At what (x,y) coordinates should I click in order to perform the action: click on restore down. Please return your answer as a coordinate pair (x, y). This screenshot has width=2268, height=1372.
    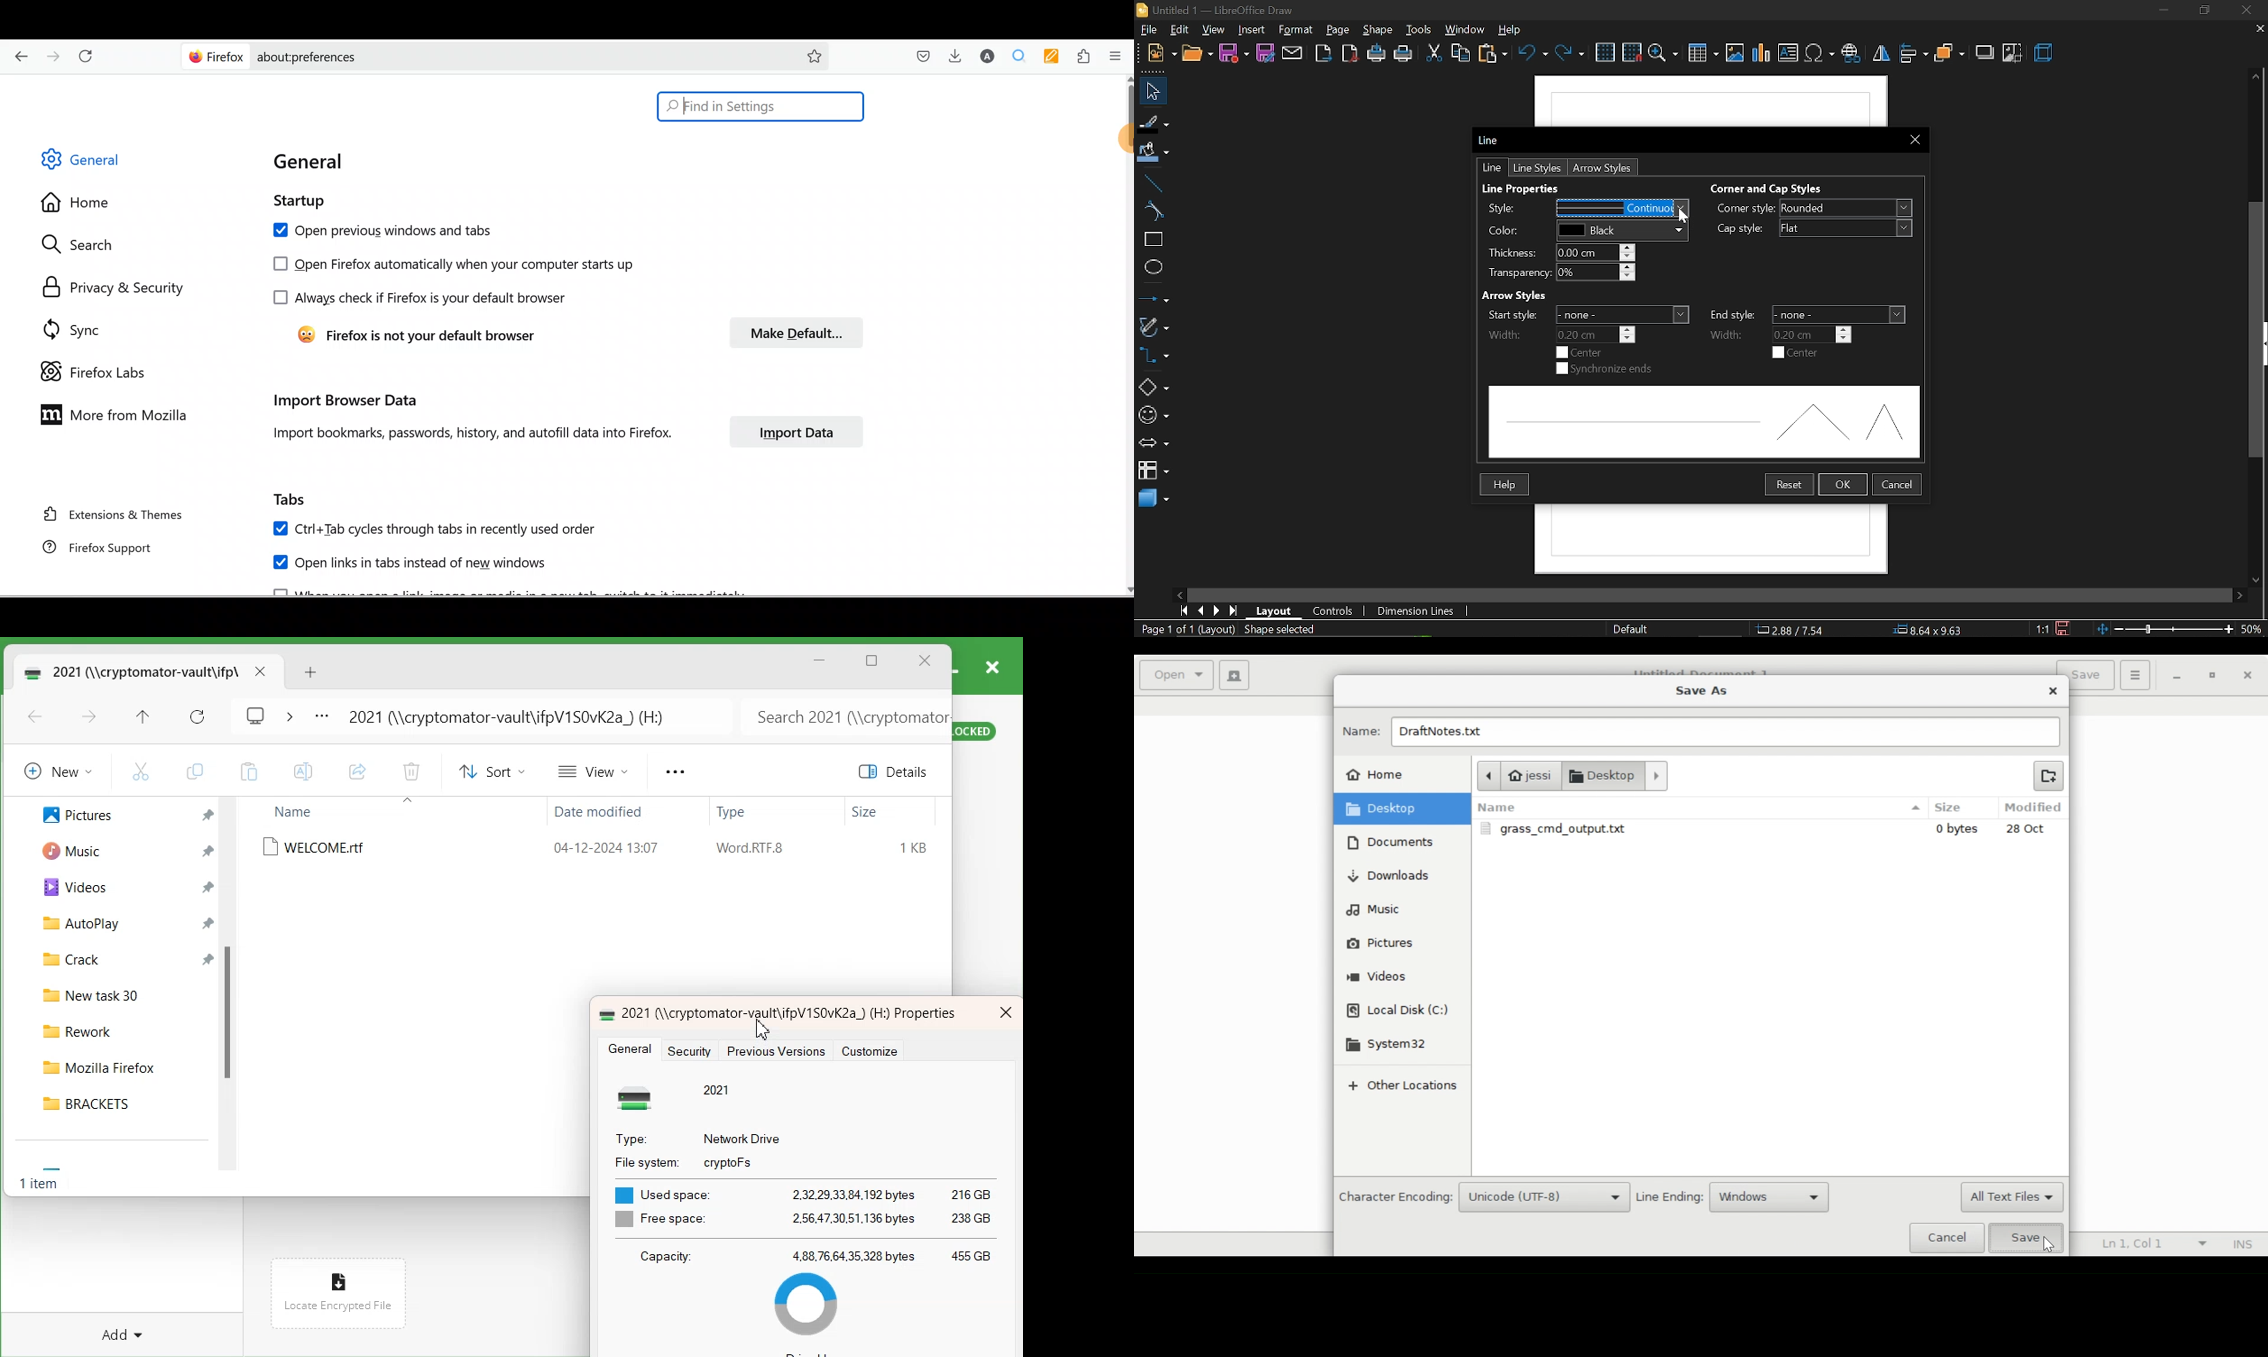
    Looking at the image, I should click on (2202, 12).